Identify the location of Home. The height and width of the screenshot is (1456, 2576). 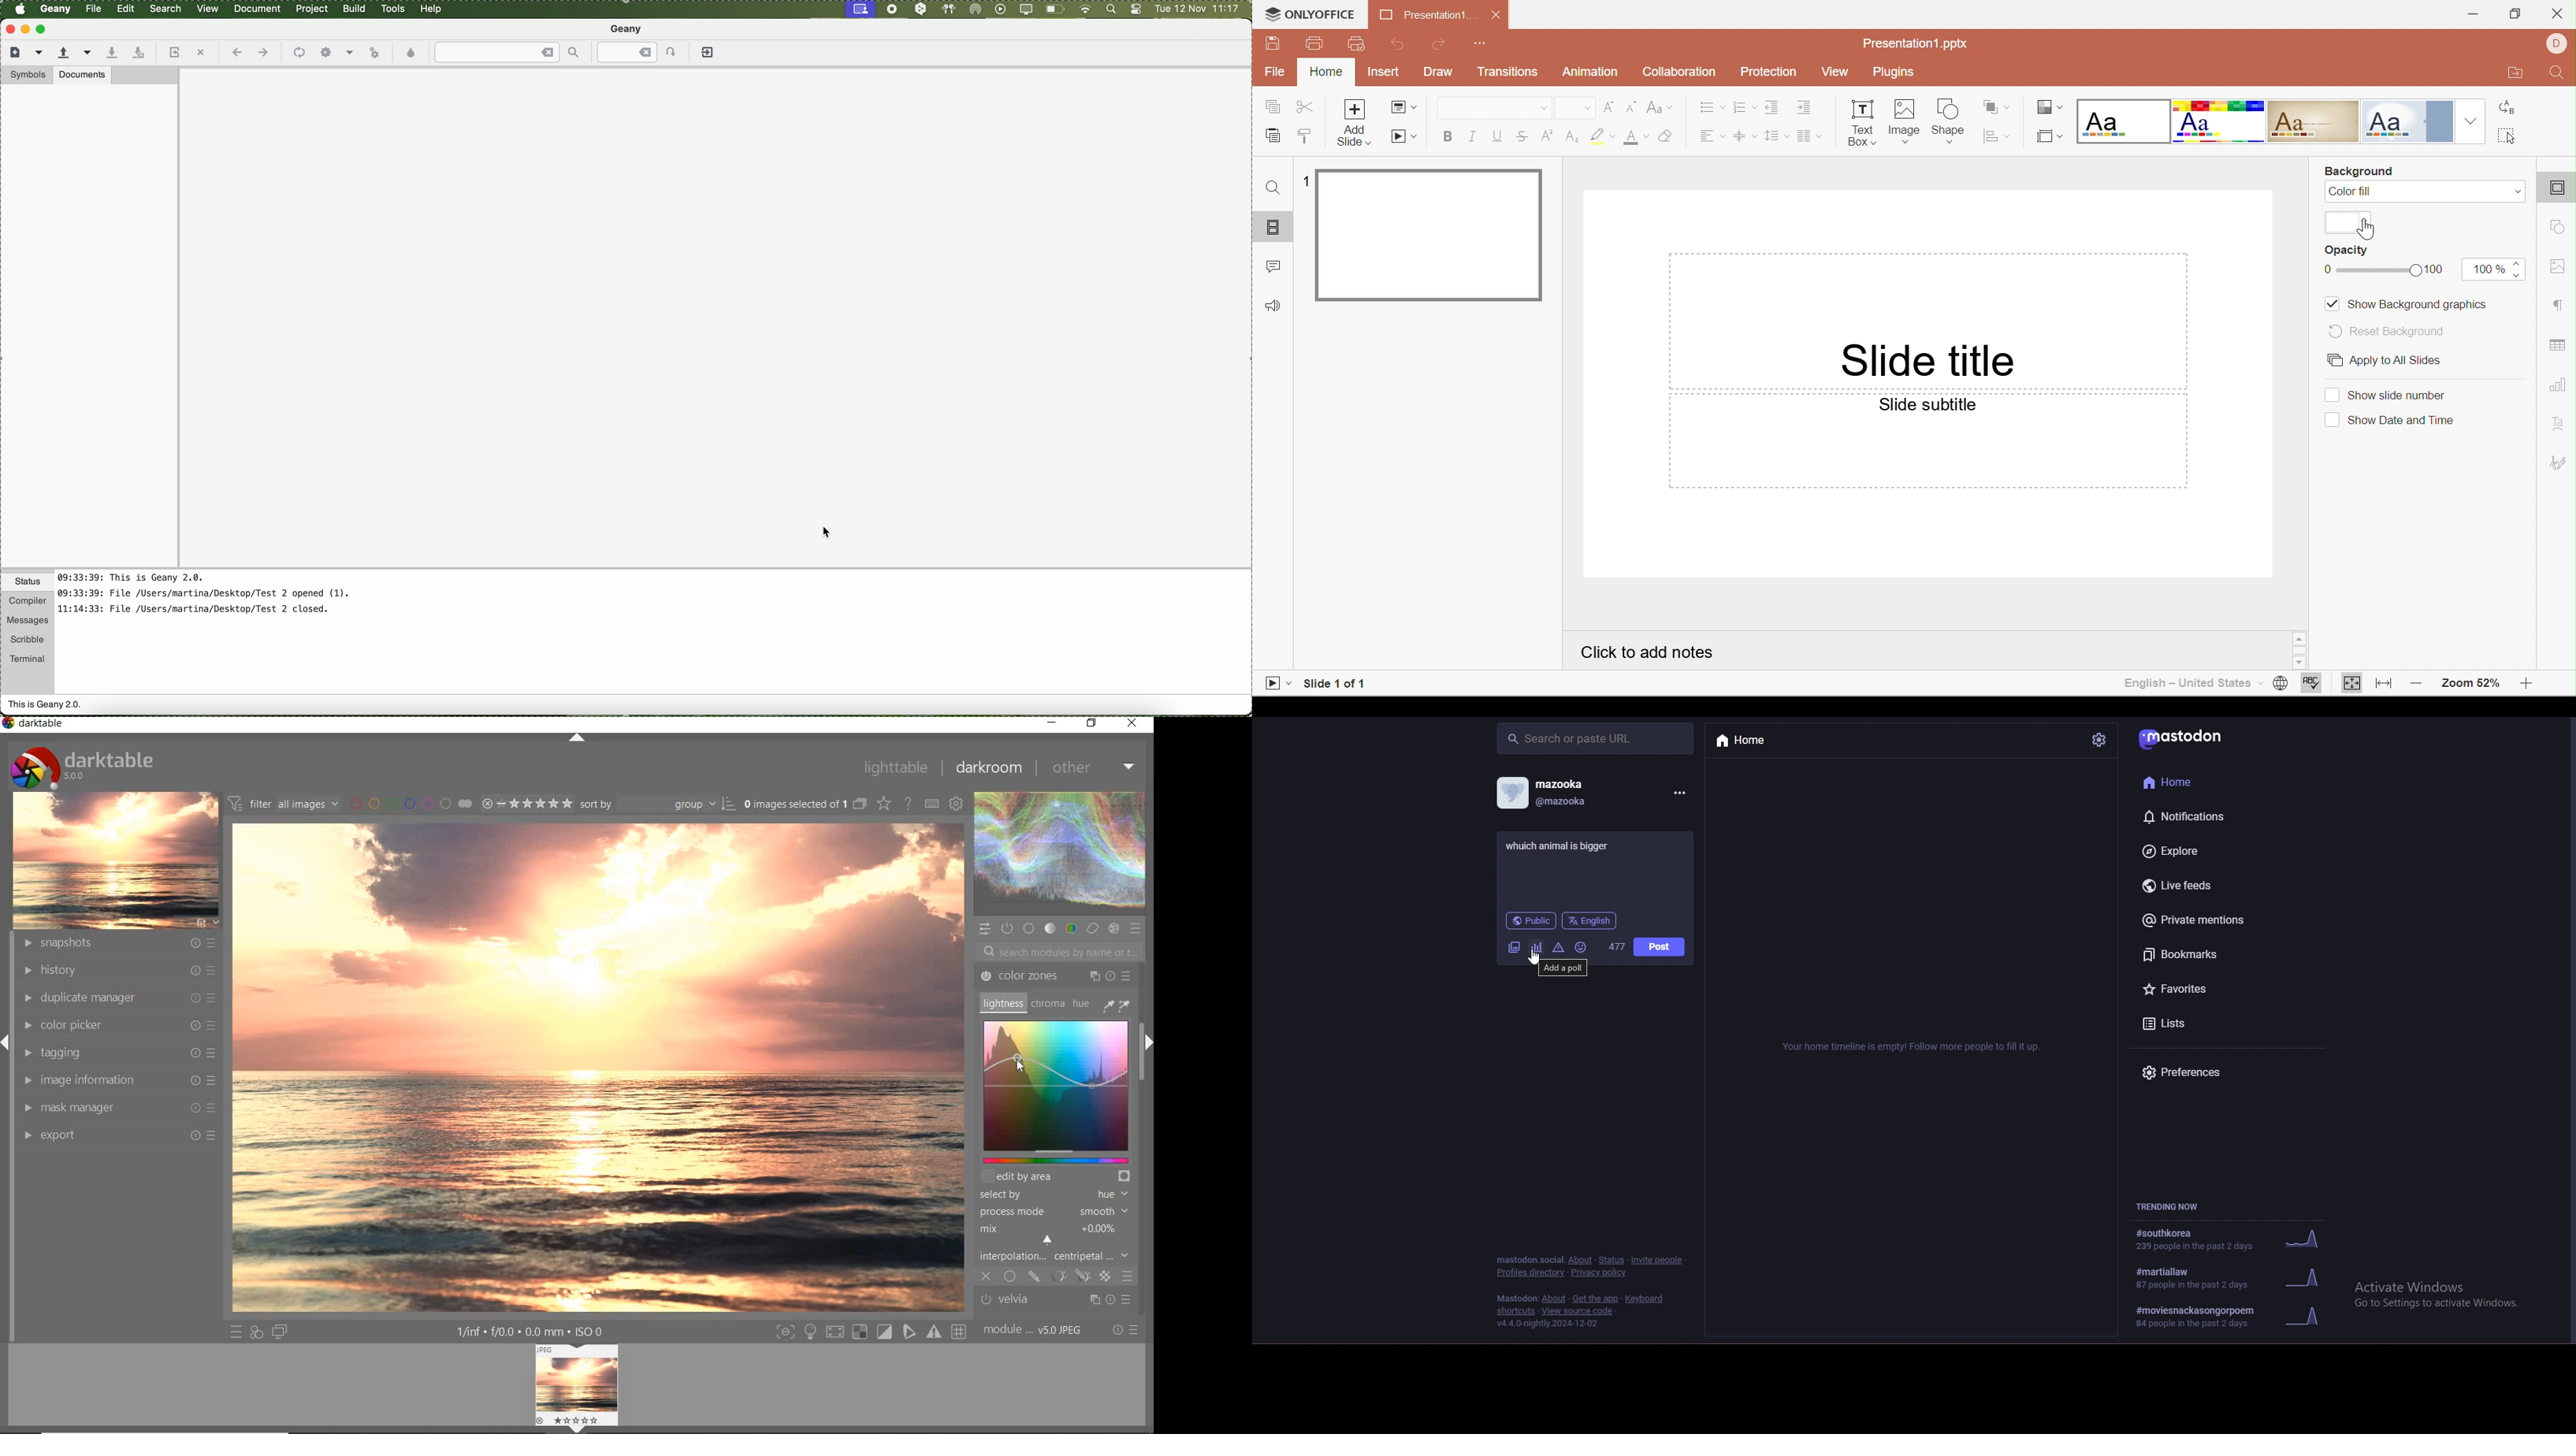
(1329, 72).